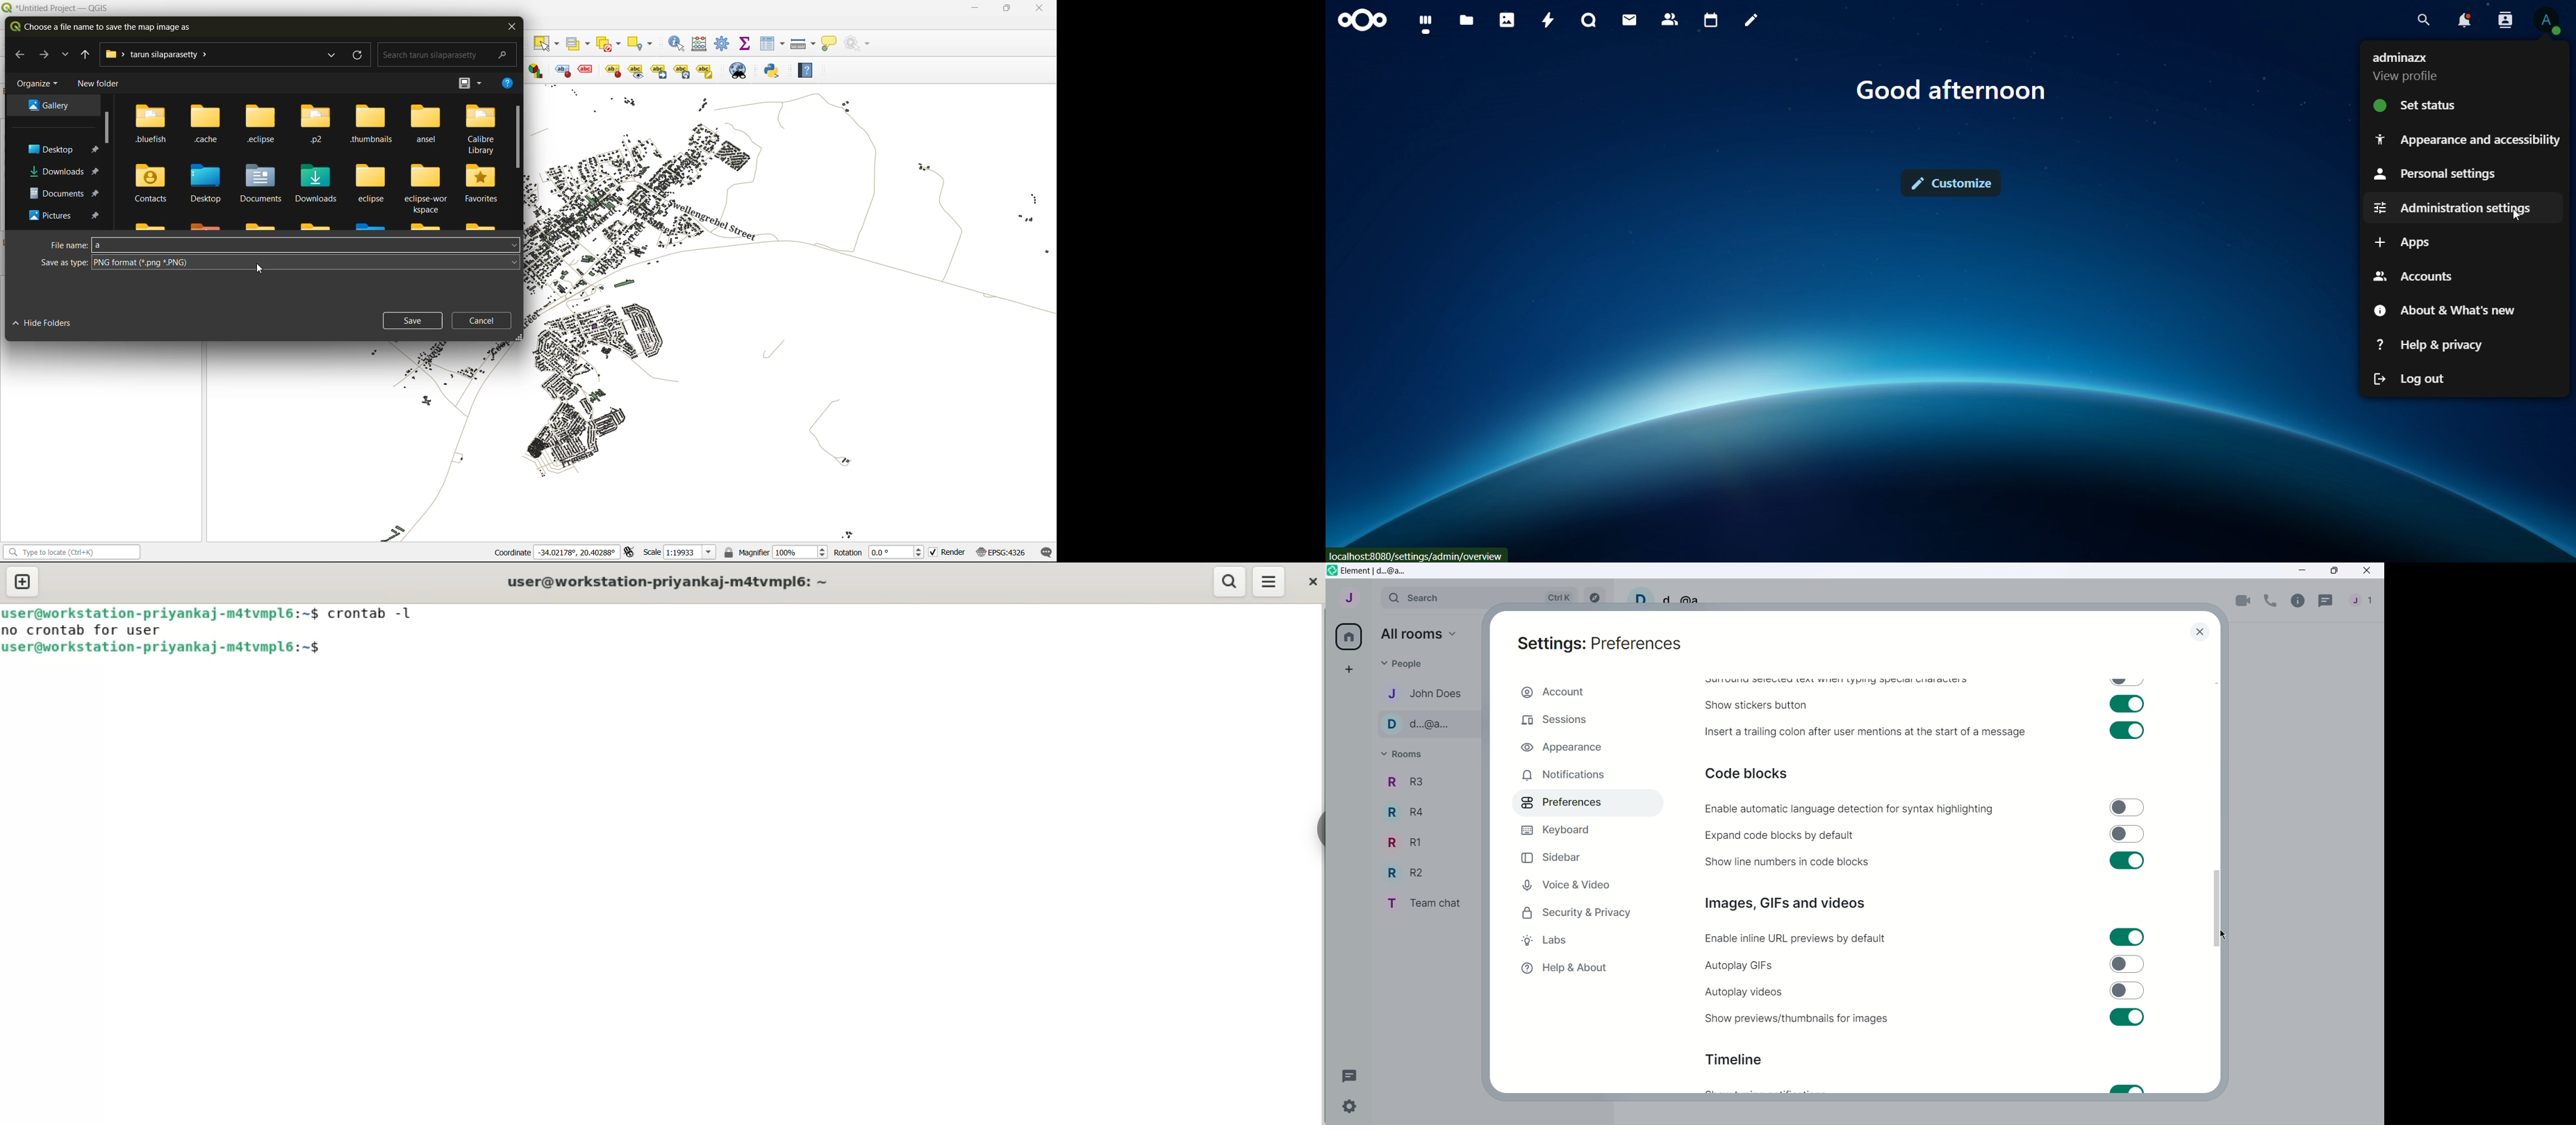 The width and height of the screenshot is (2576, 1148). Describe the element at coordinates (1785, 903) in the screenshot. I see `Images, GIFs and videos` at that location.